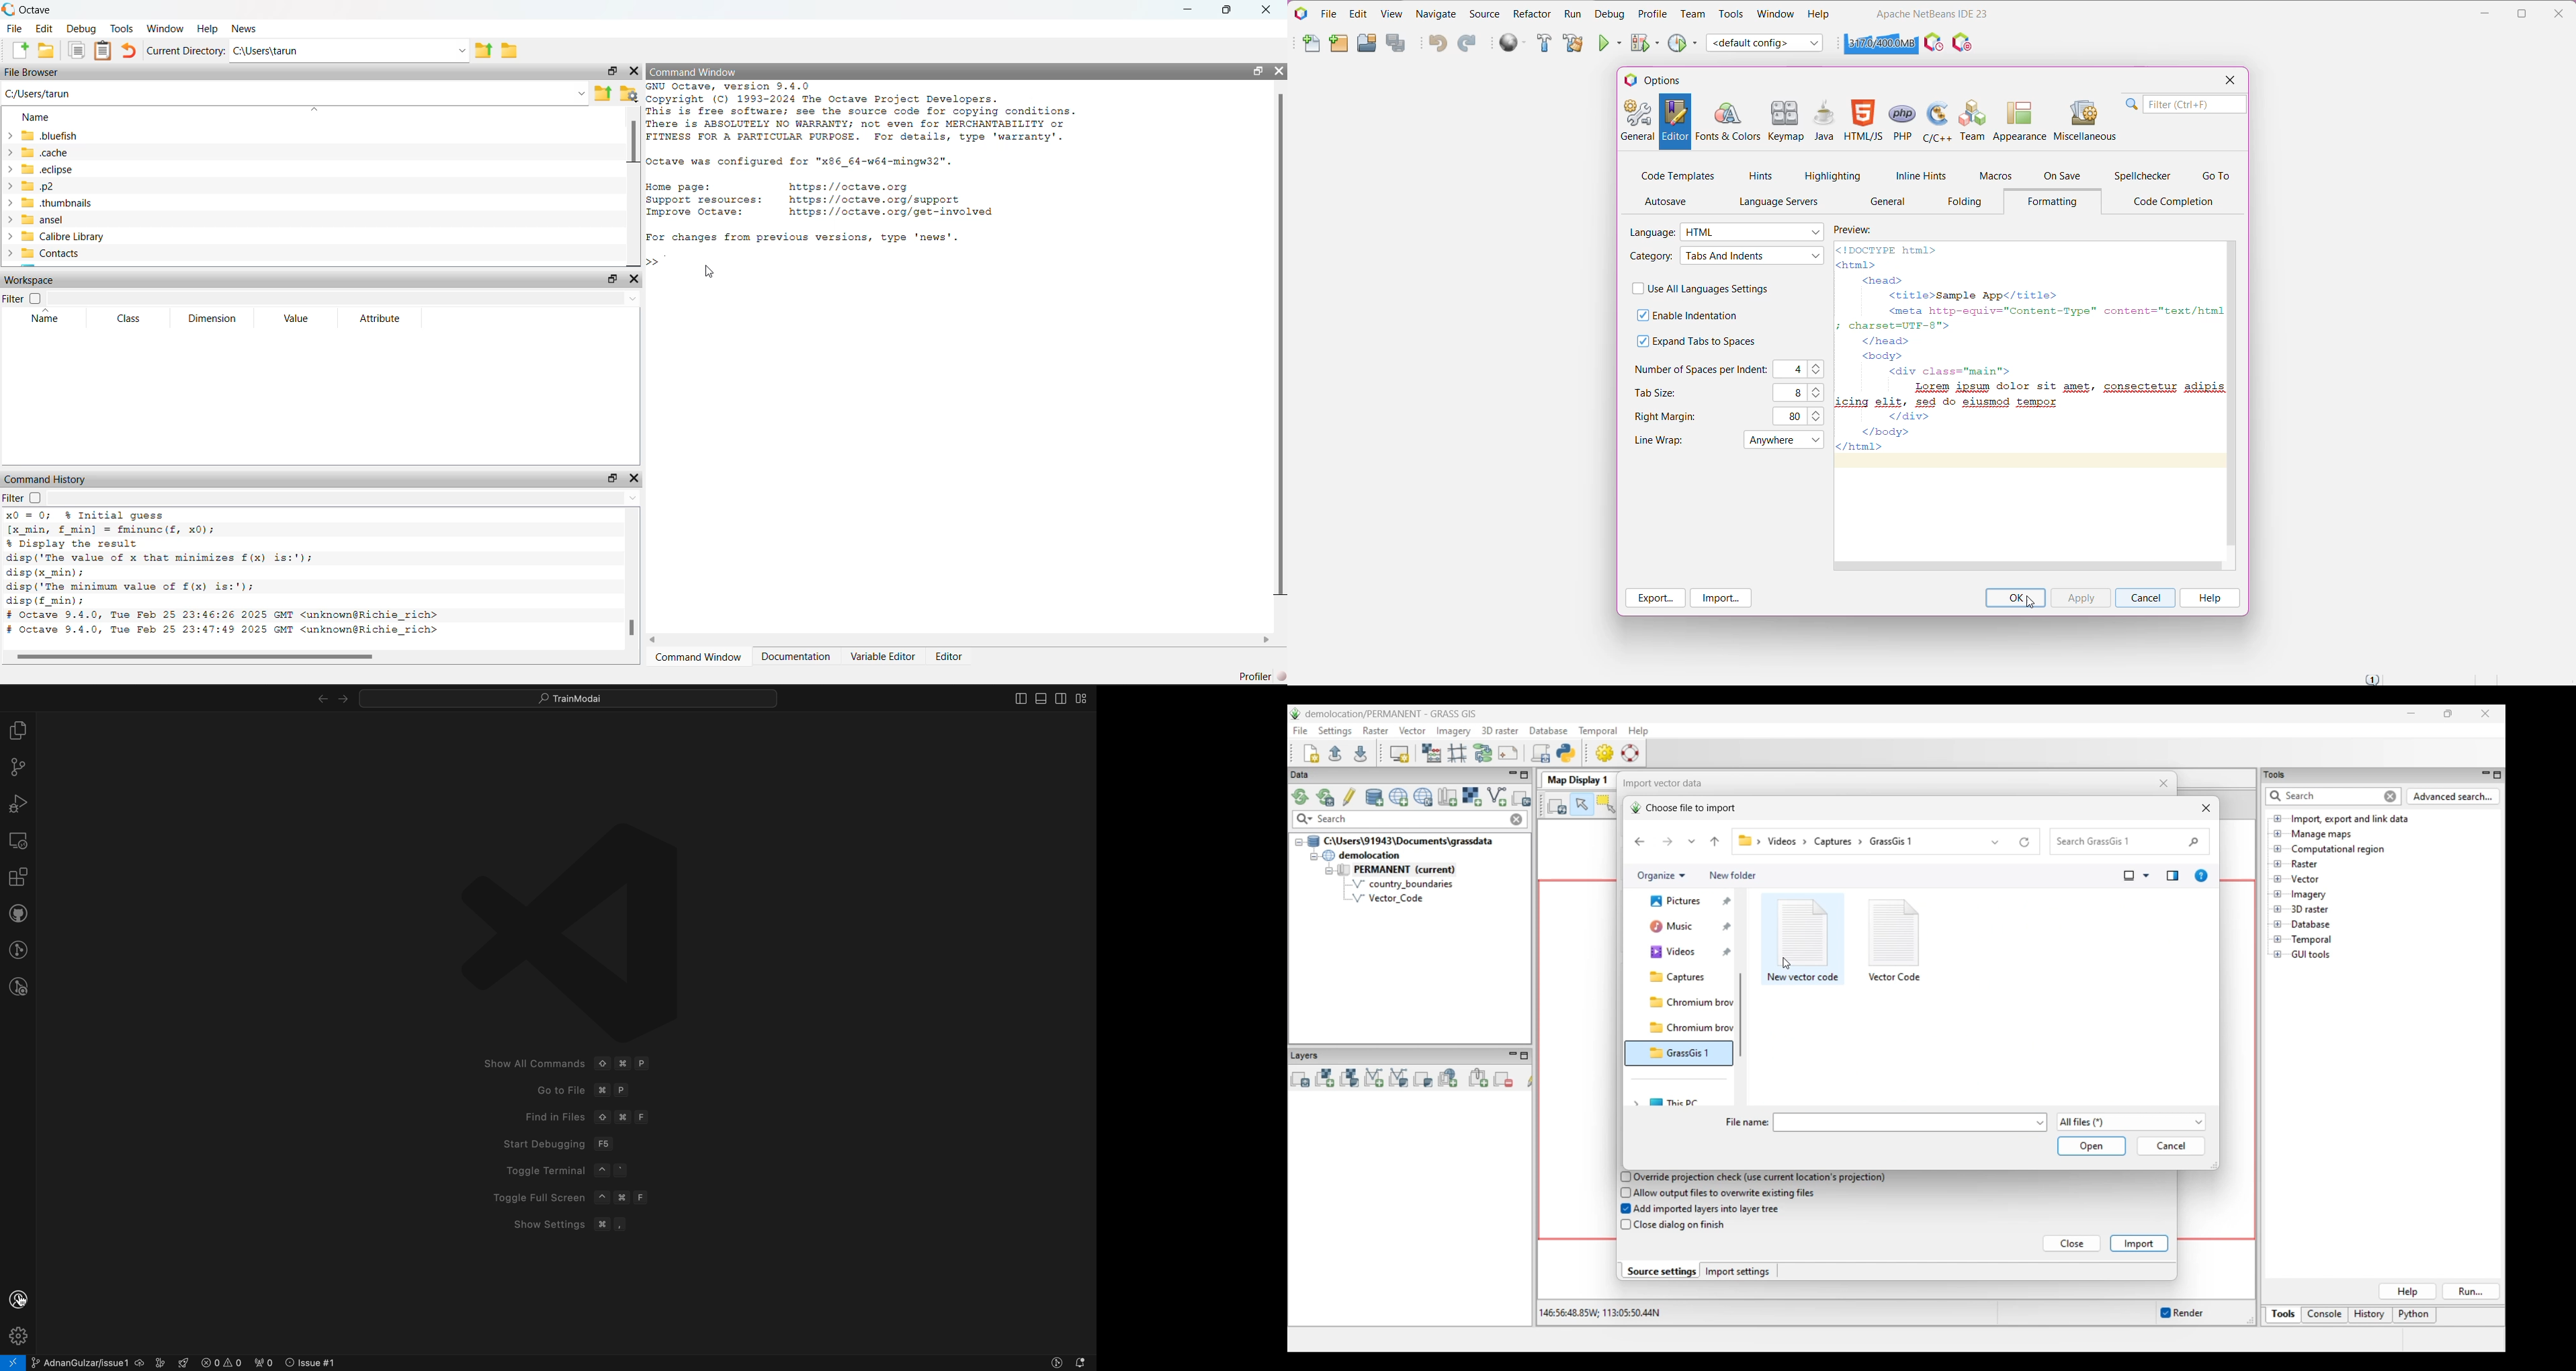  Describe the element at coordinates (1039, 699) in the screenshot. I see `toog;e primary bar` at that location.